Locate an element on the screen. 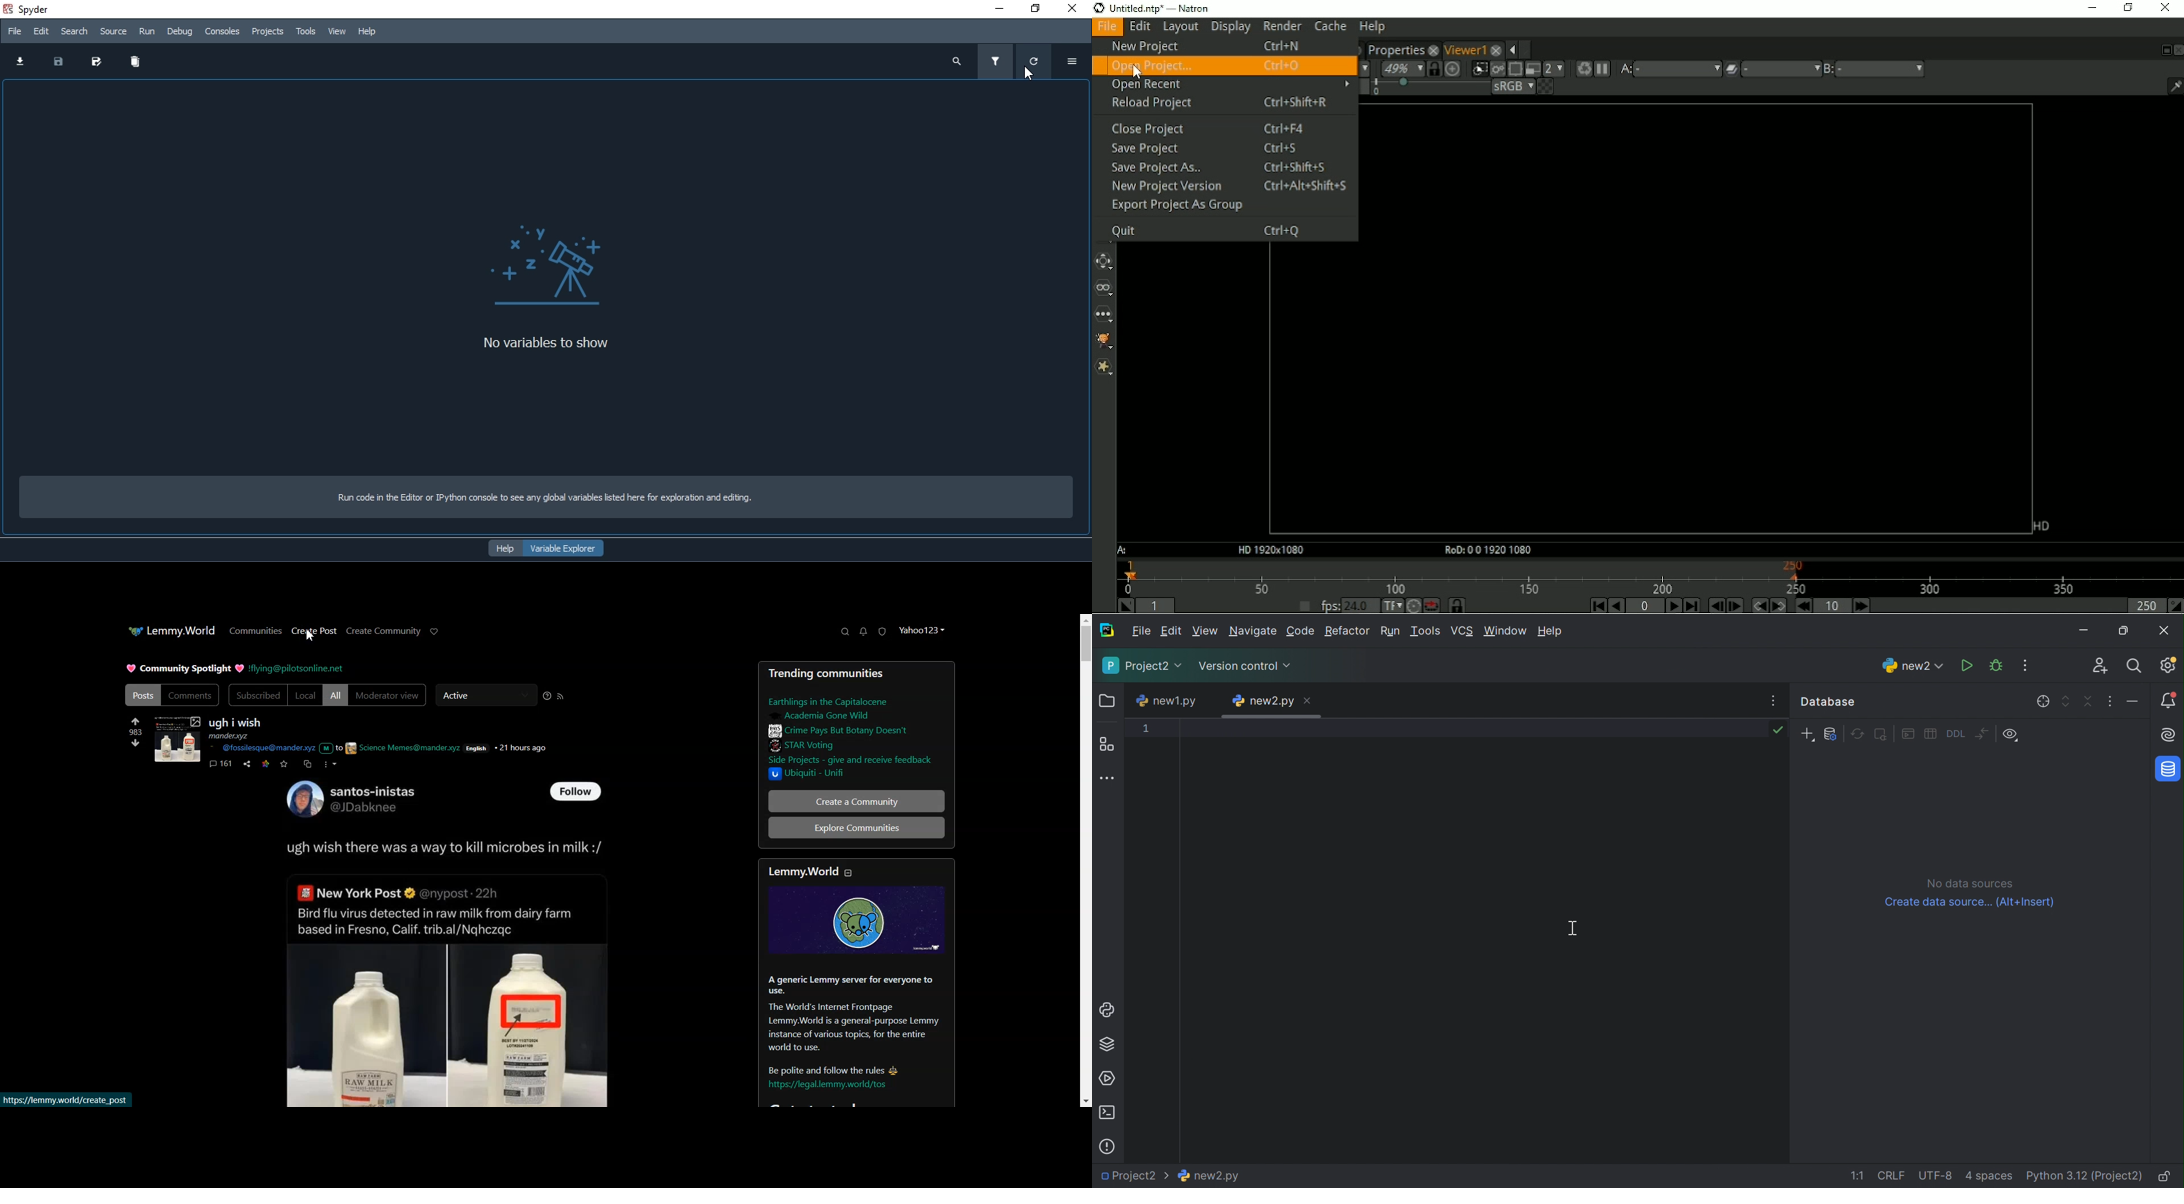 This screenshot has height=1204, width=2184. Tools is located at coordinates (1425, 631).